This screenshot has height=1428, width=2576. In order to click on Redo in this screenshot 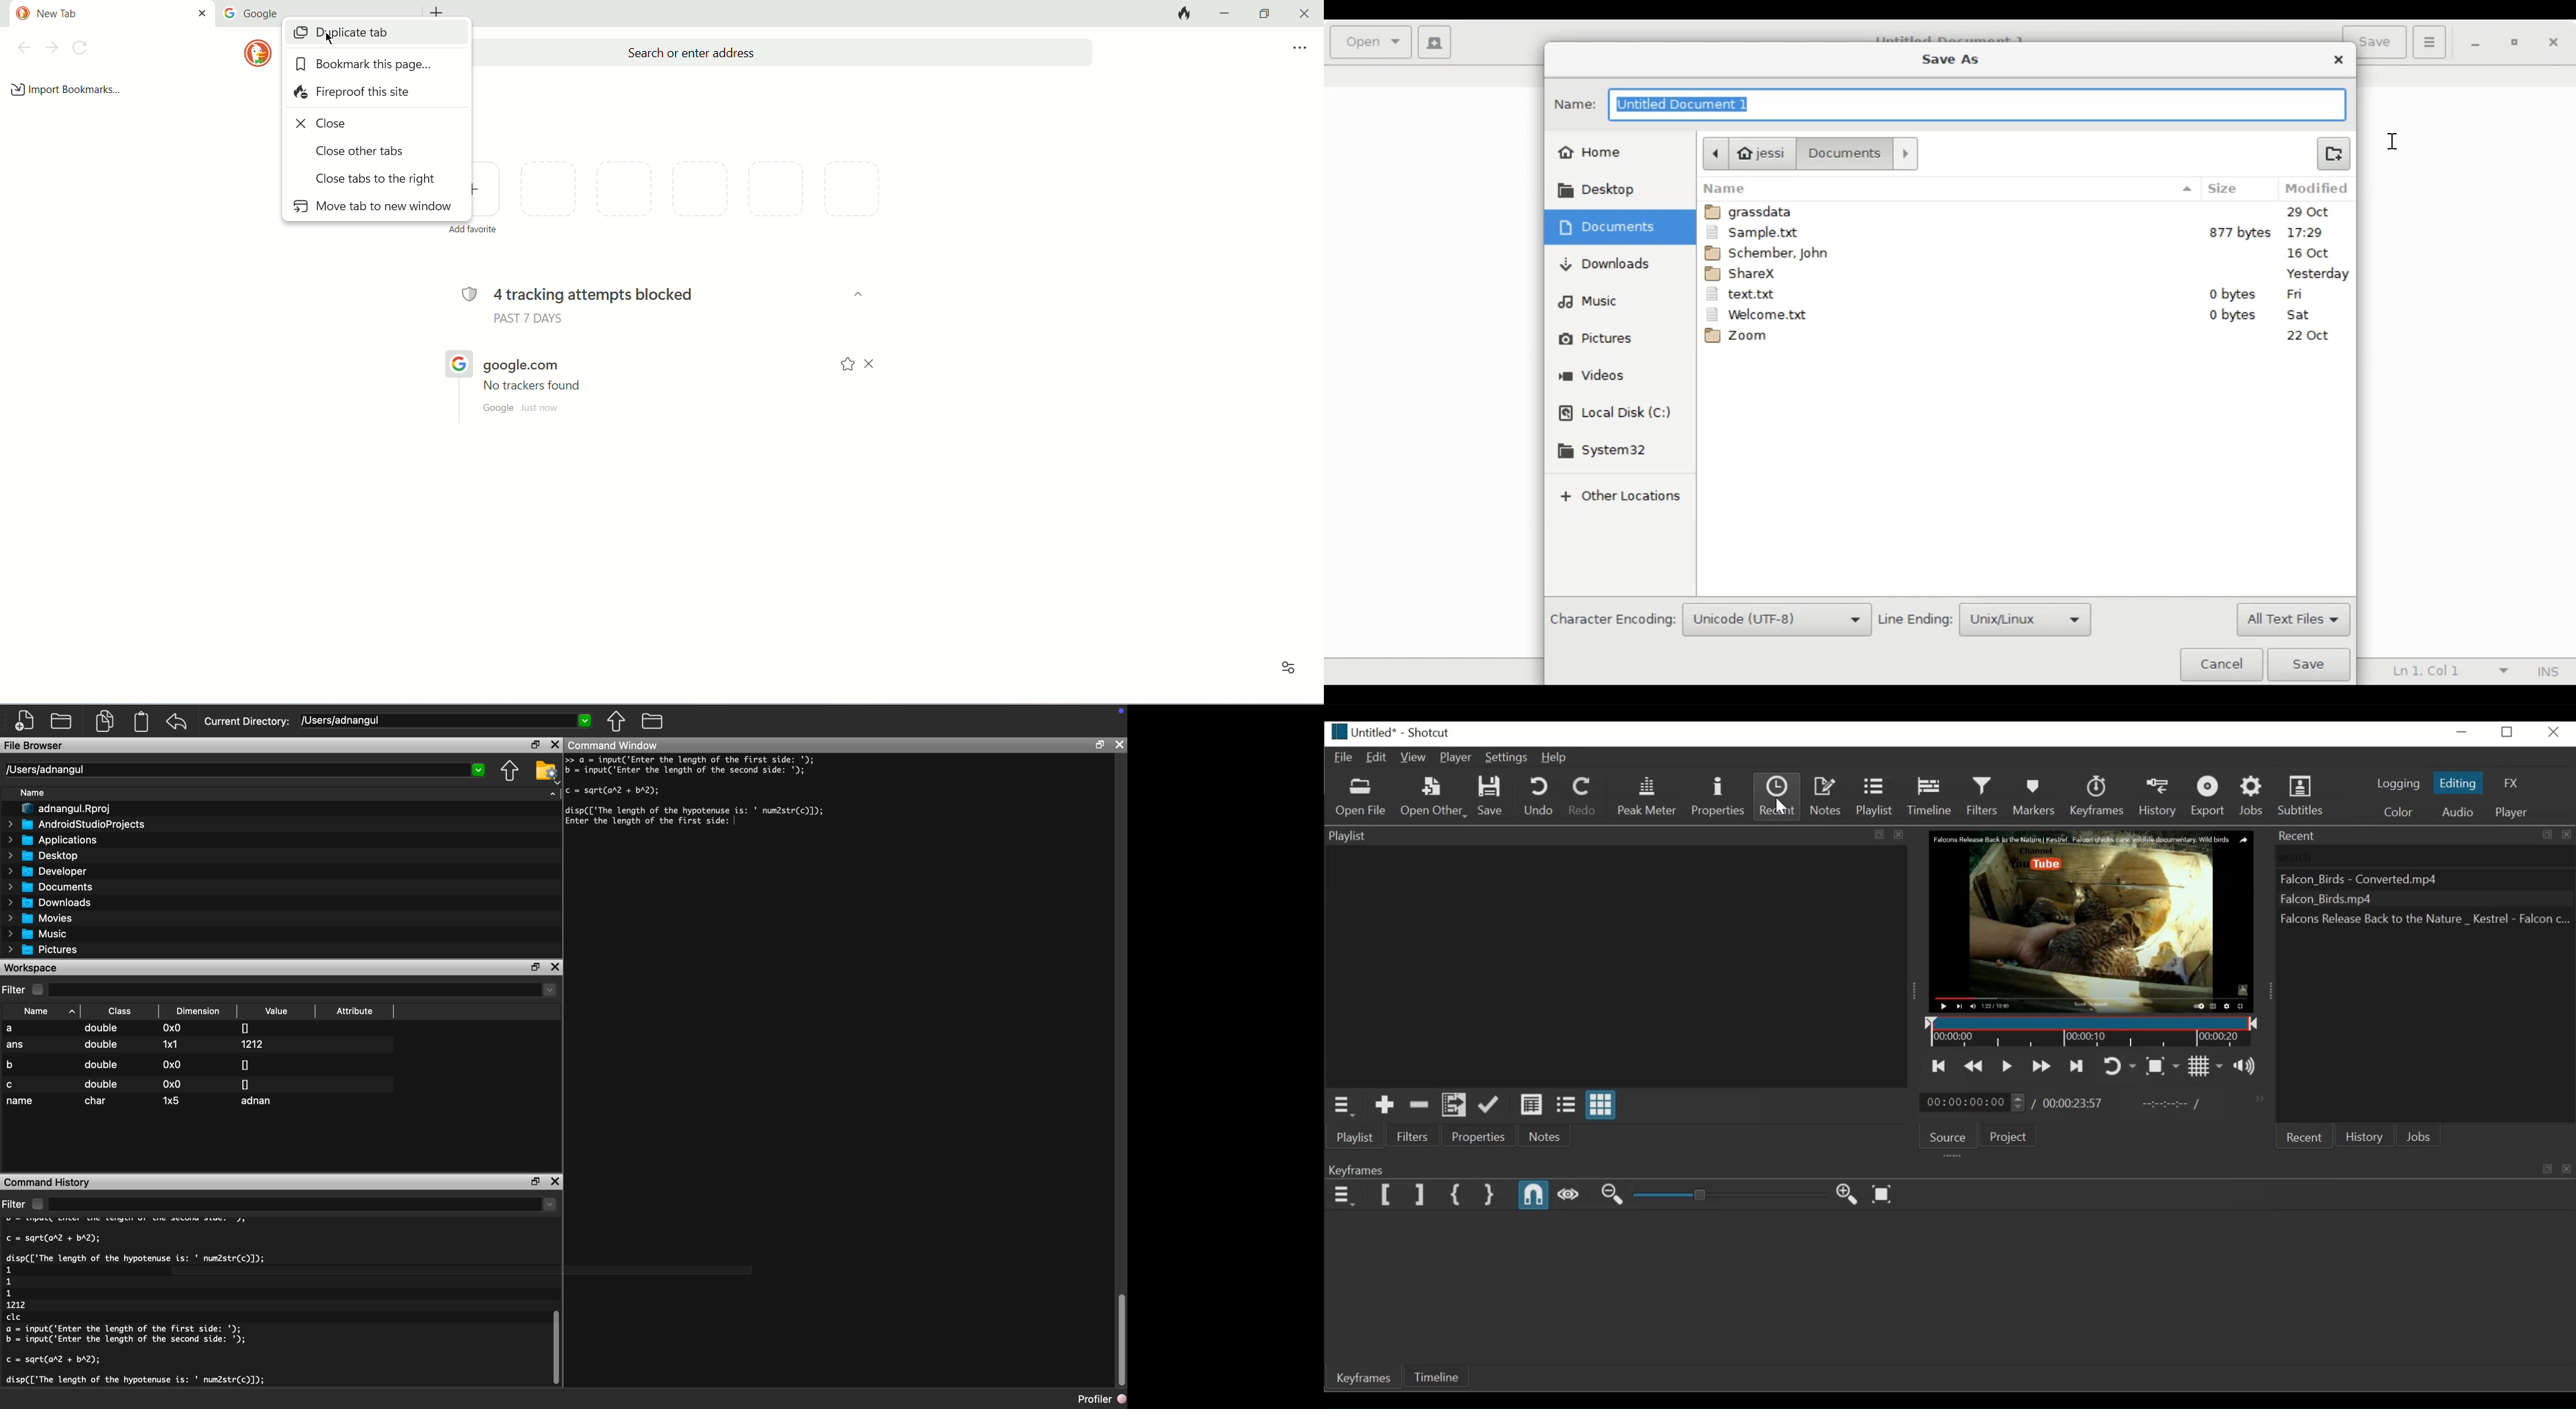, I will do `click(1583, 798)`.